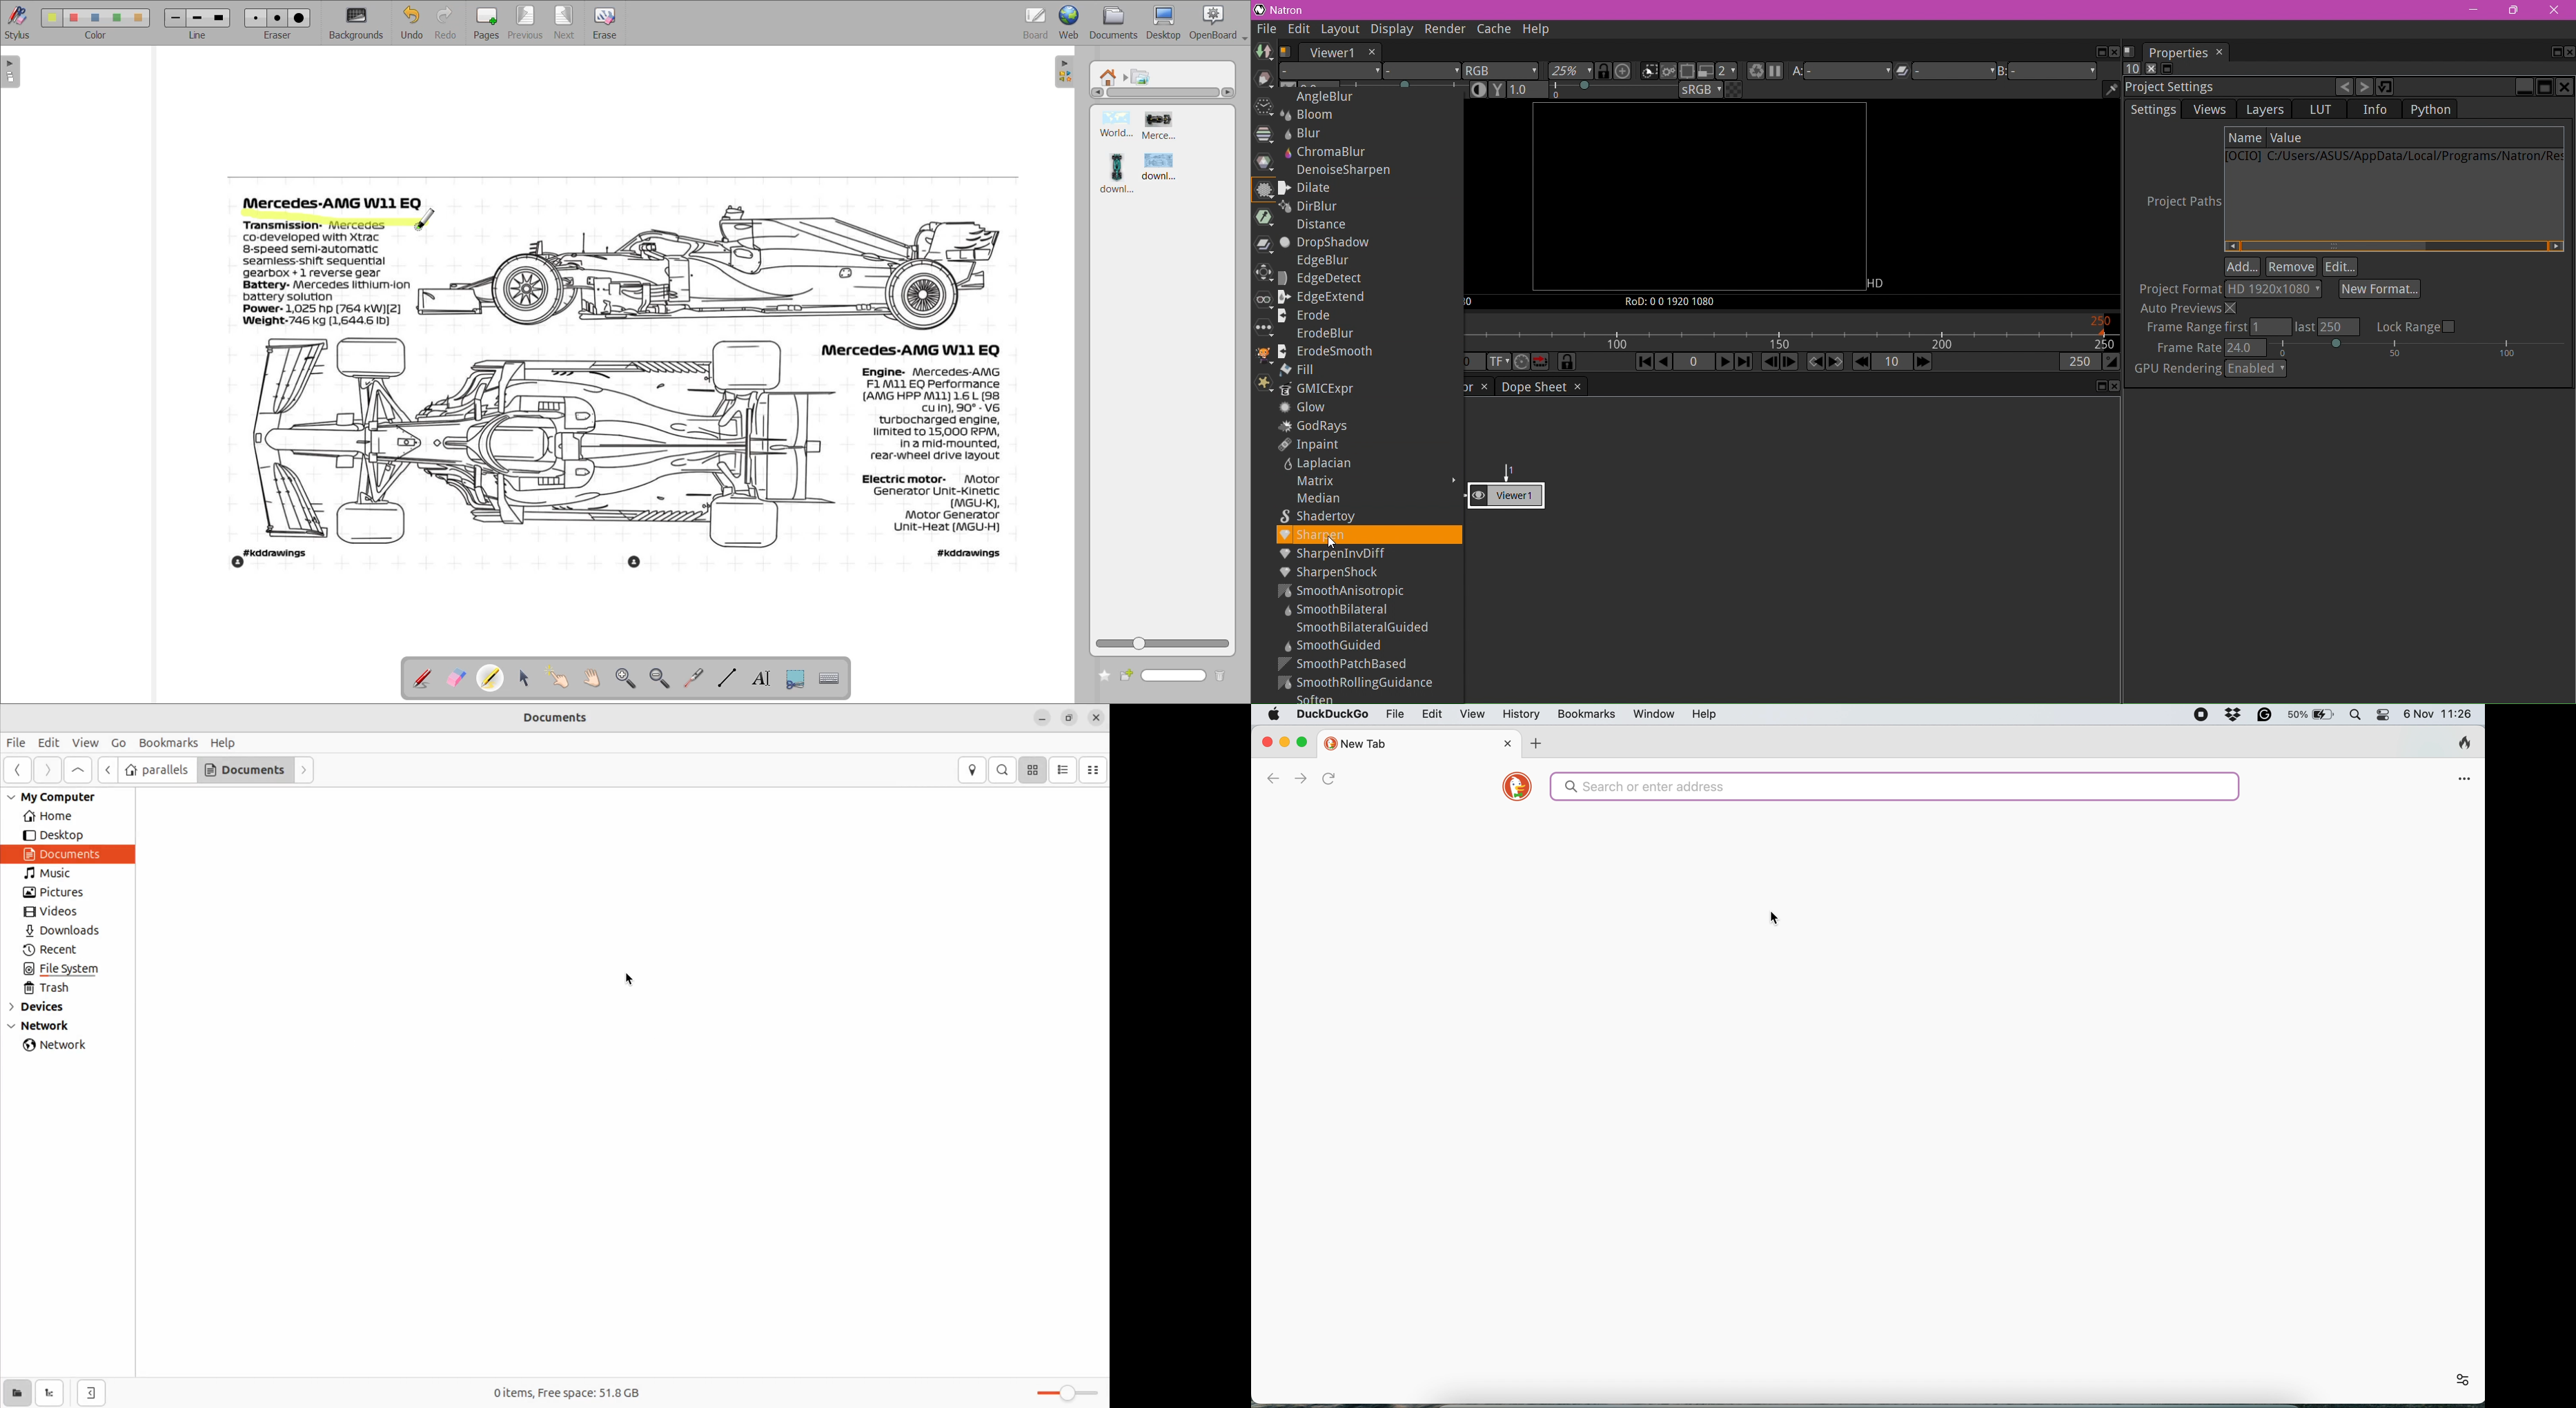 This screenshot has width=2576, height=1428. What do you see at coordinates (448, 23) in the screenshot?
I see `redo` at bounding box center [448, 23].